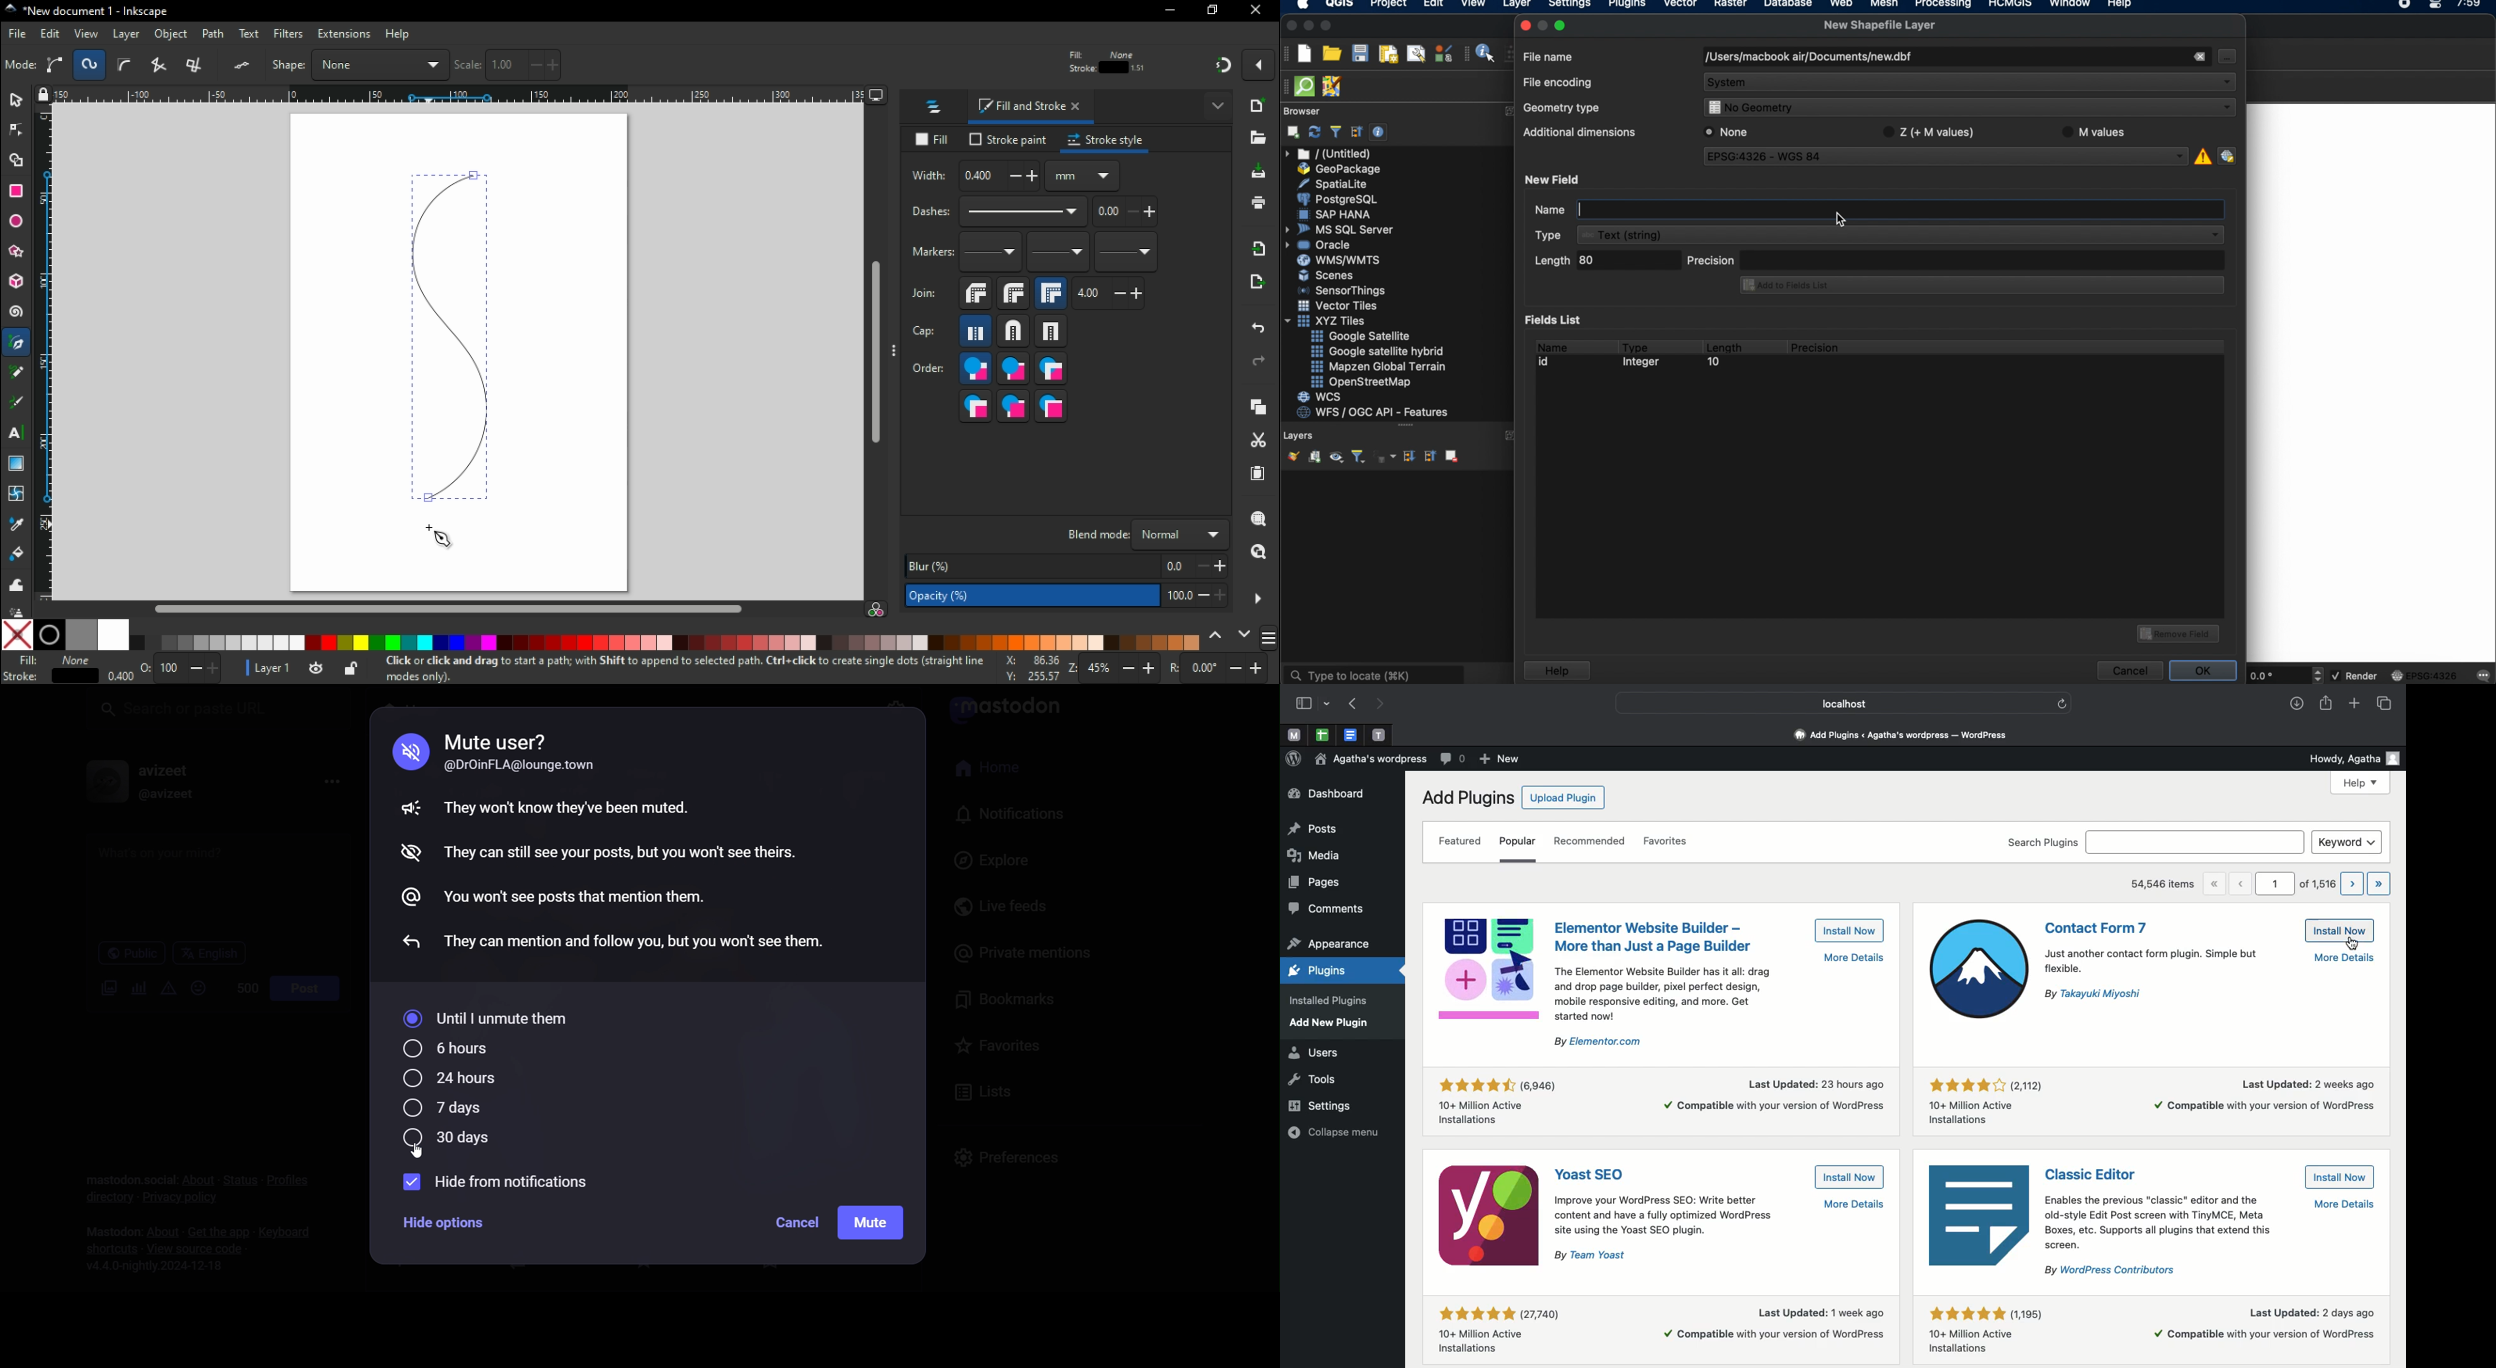 The image size is (2520, 1372). Describe the element at coordinates (874, 354) in the screenshot. I see `scroll bar` at that location.